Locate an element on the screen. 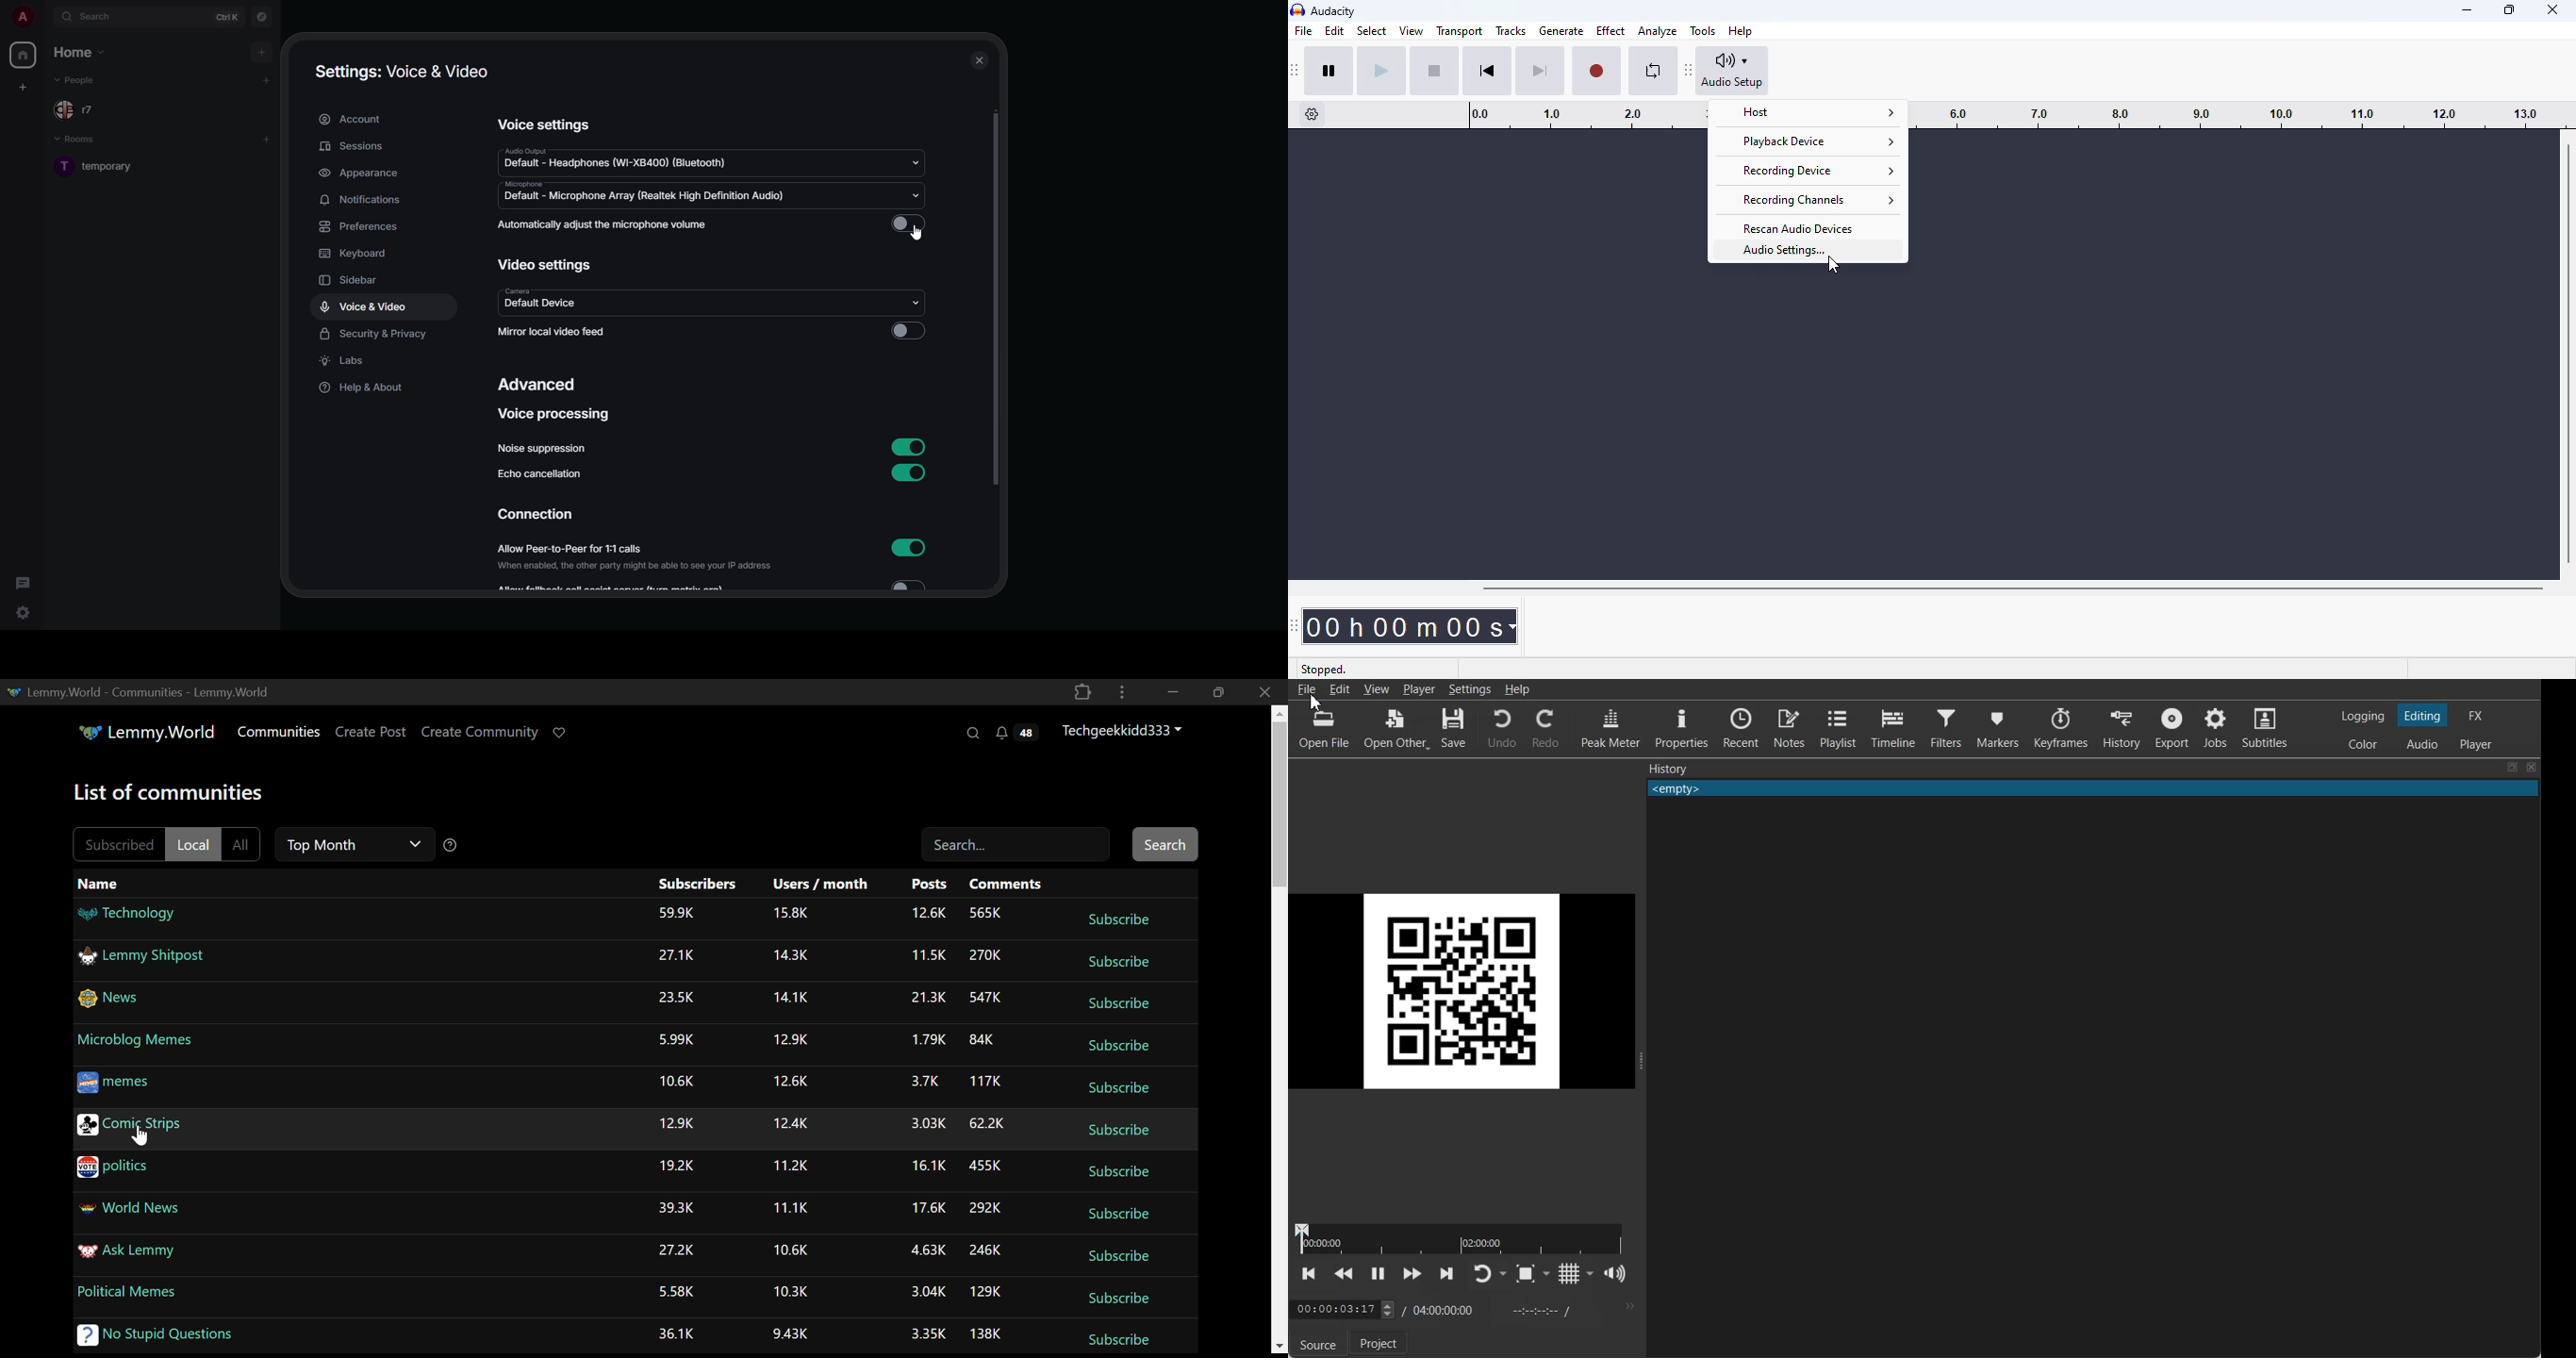 The width and height of the screenshot is (2576, 1372). file is located at coordinates (1304, 30).